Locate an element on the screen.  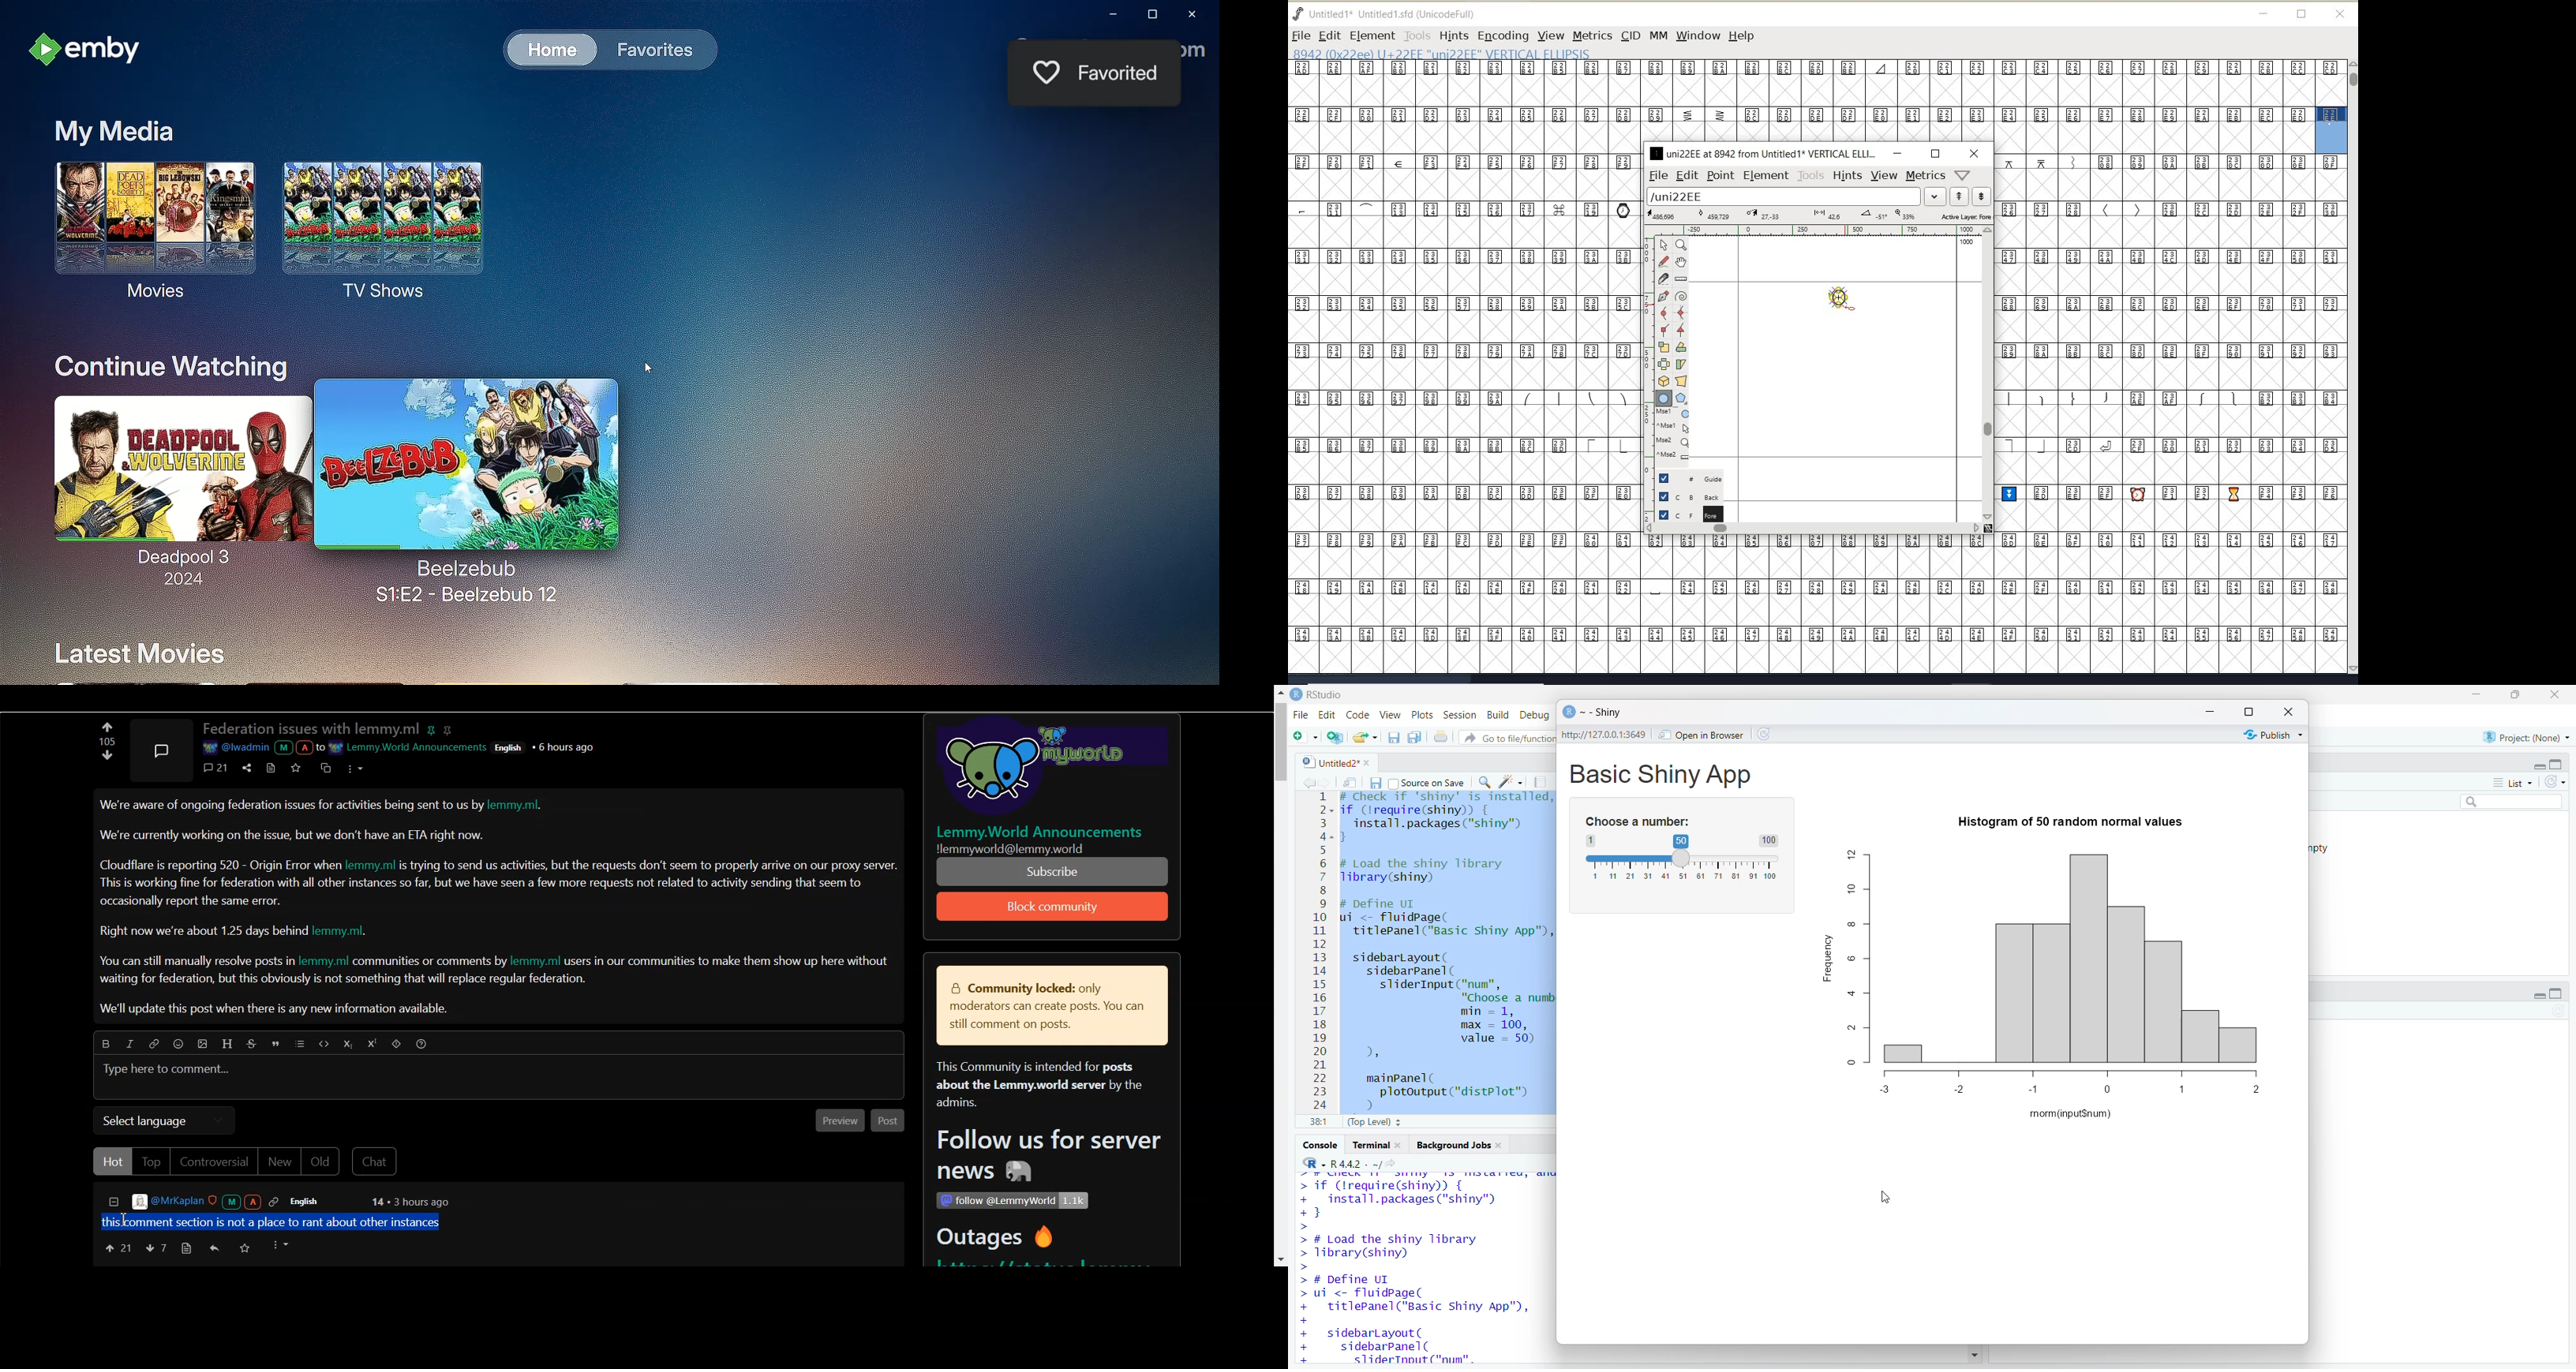
Scroll Bar is located at coordinates (1279, 976).